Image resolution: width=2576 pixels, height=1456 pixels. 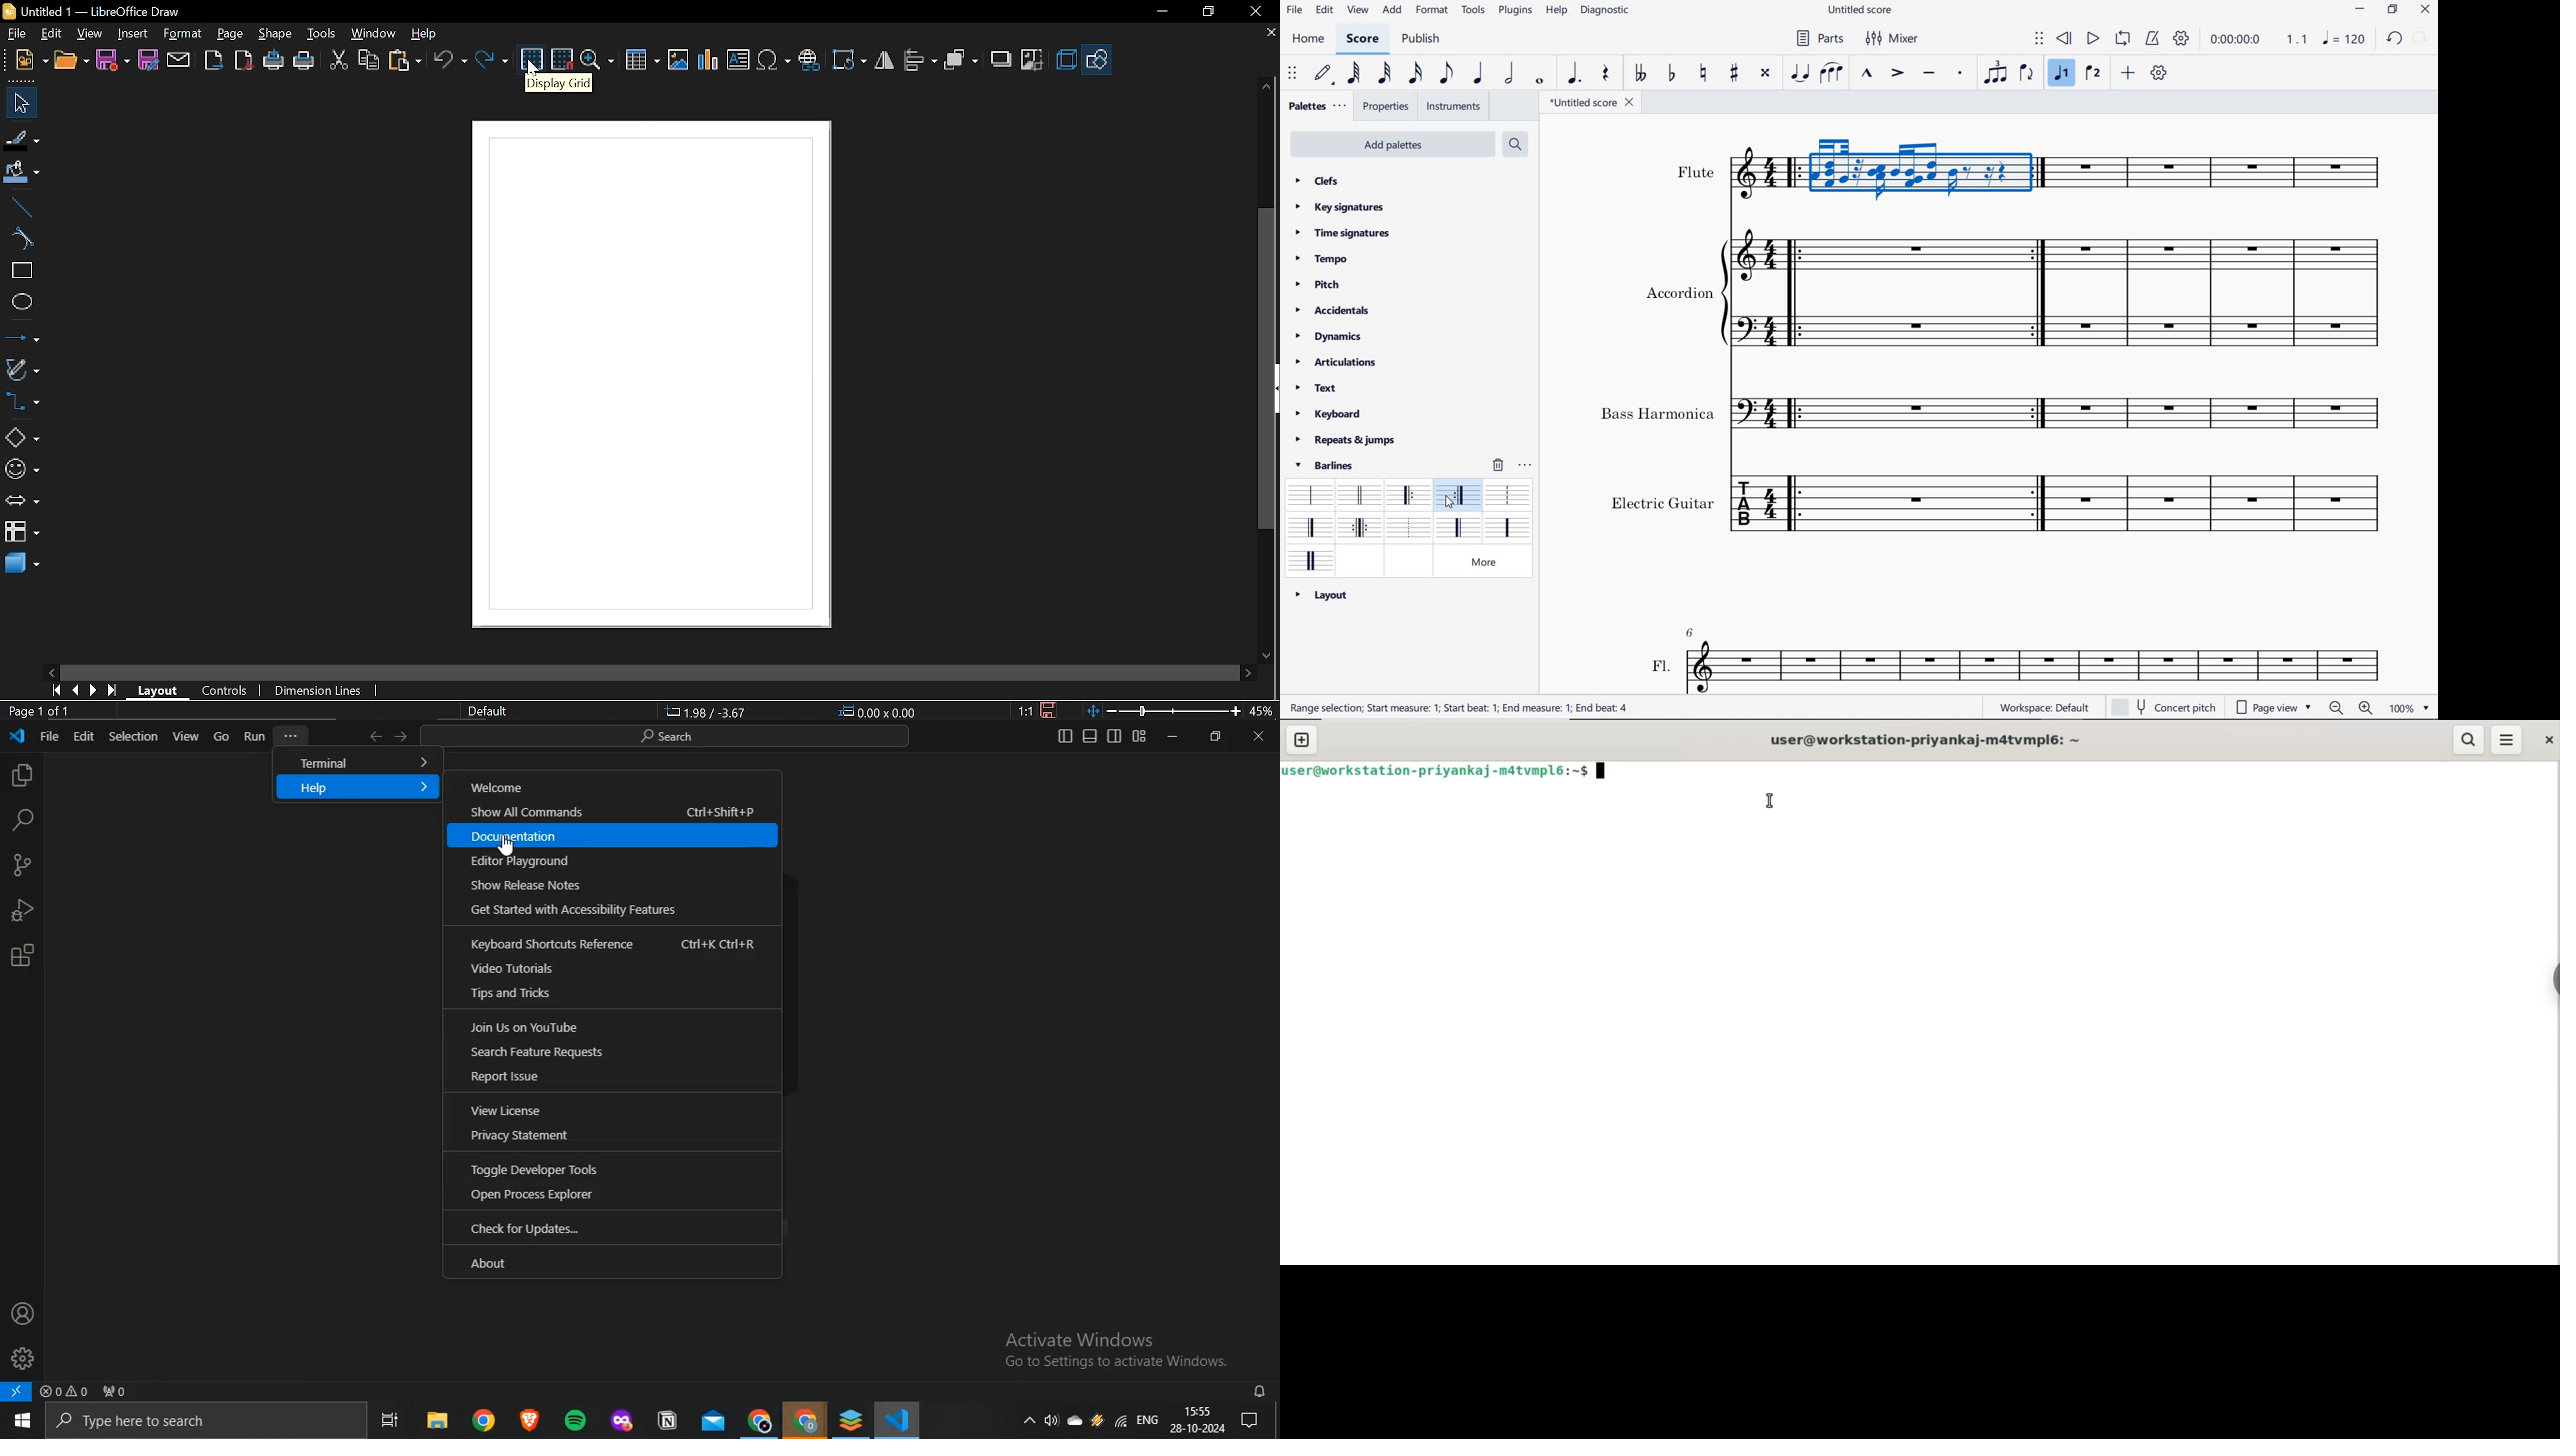 I want to click on manage, so click(x=22, y=1356).